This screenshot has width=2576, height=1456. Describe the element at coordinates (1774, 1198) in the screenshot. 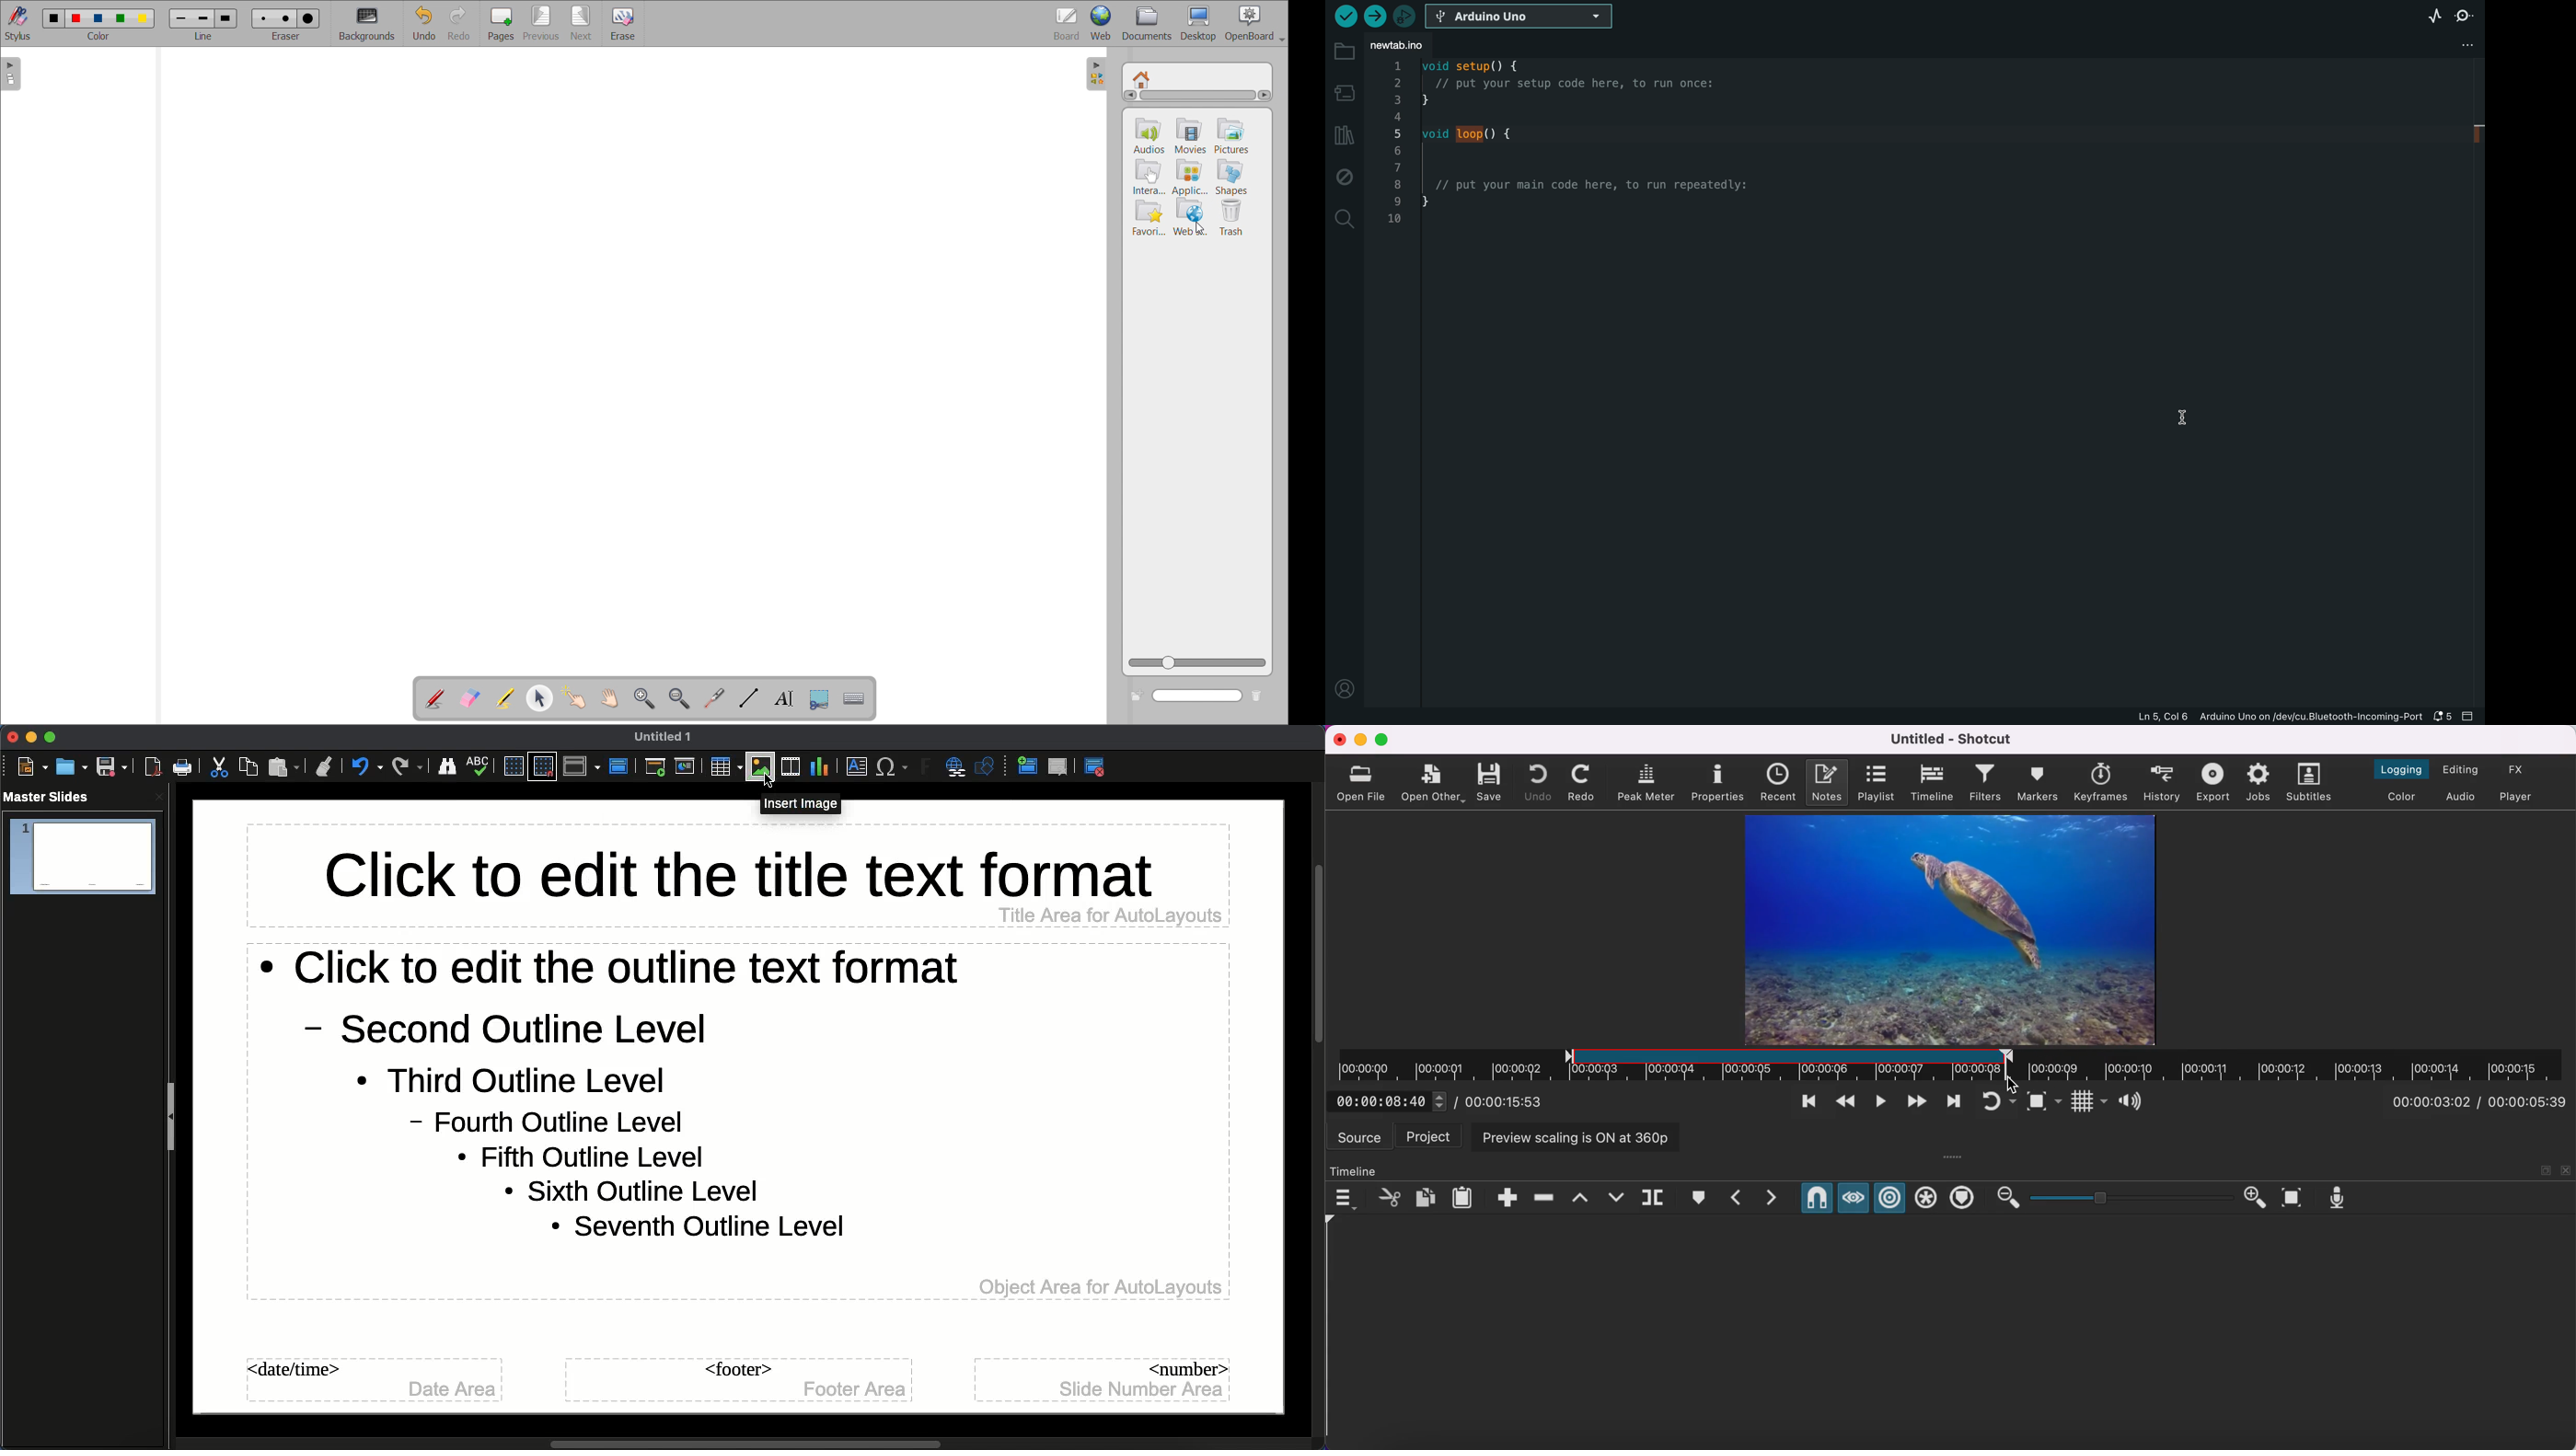

I see `next marker` at that location.